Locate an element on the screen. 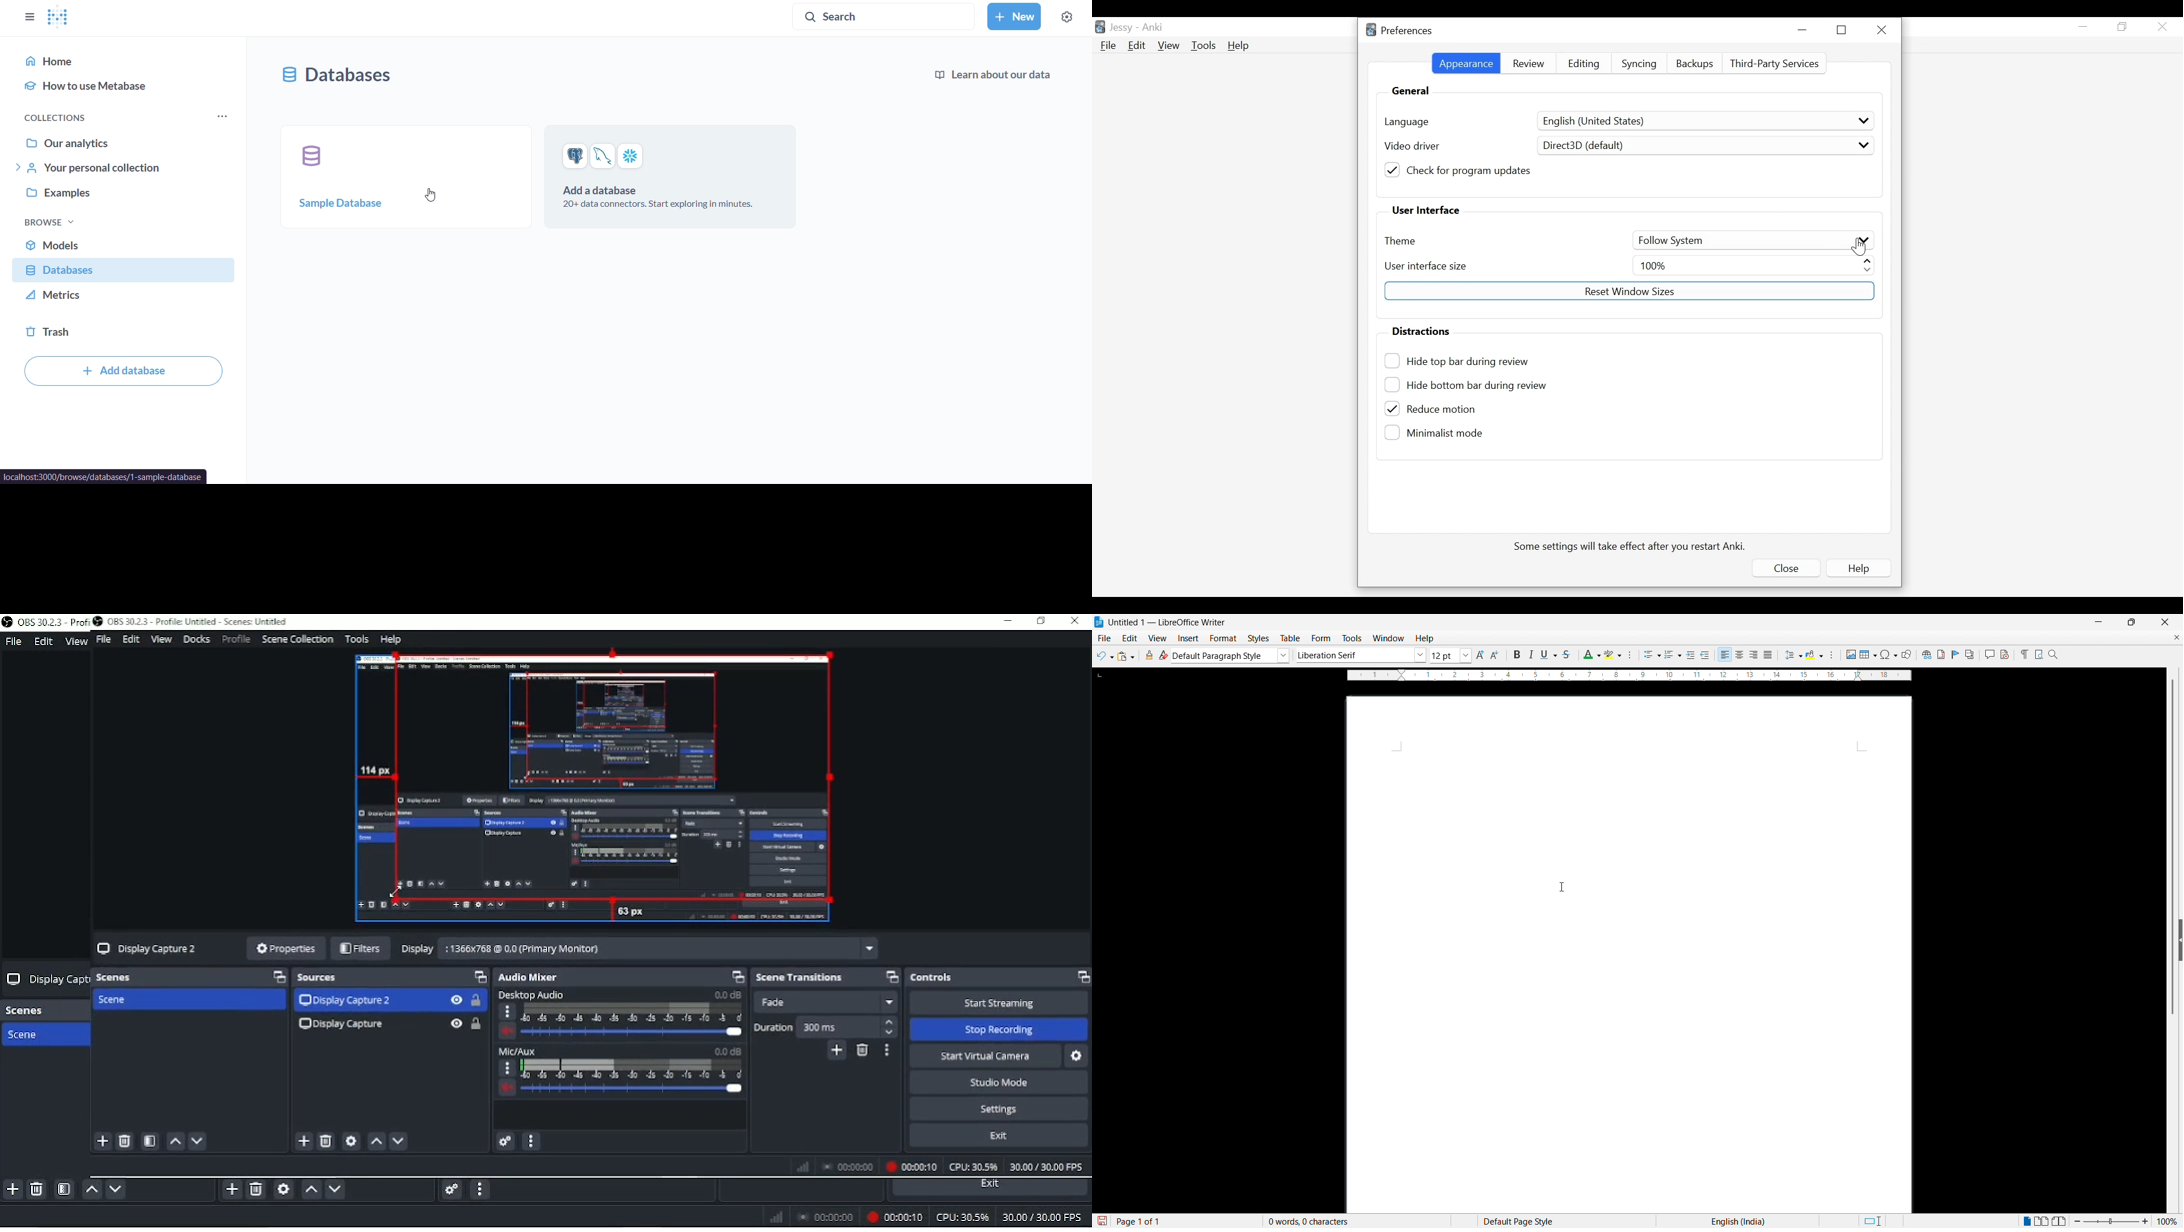 Image resolution: width=2184 pixels, height=1232 pixels. Format  is located at coordinates (1223, 638).